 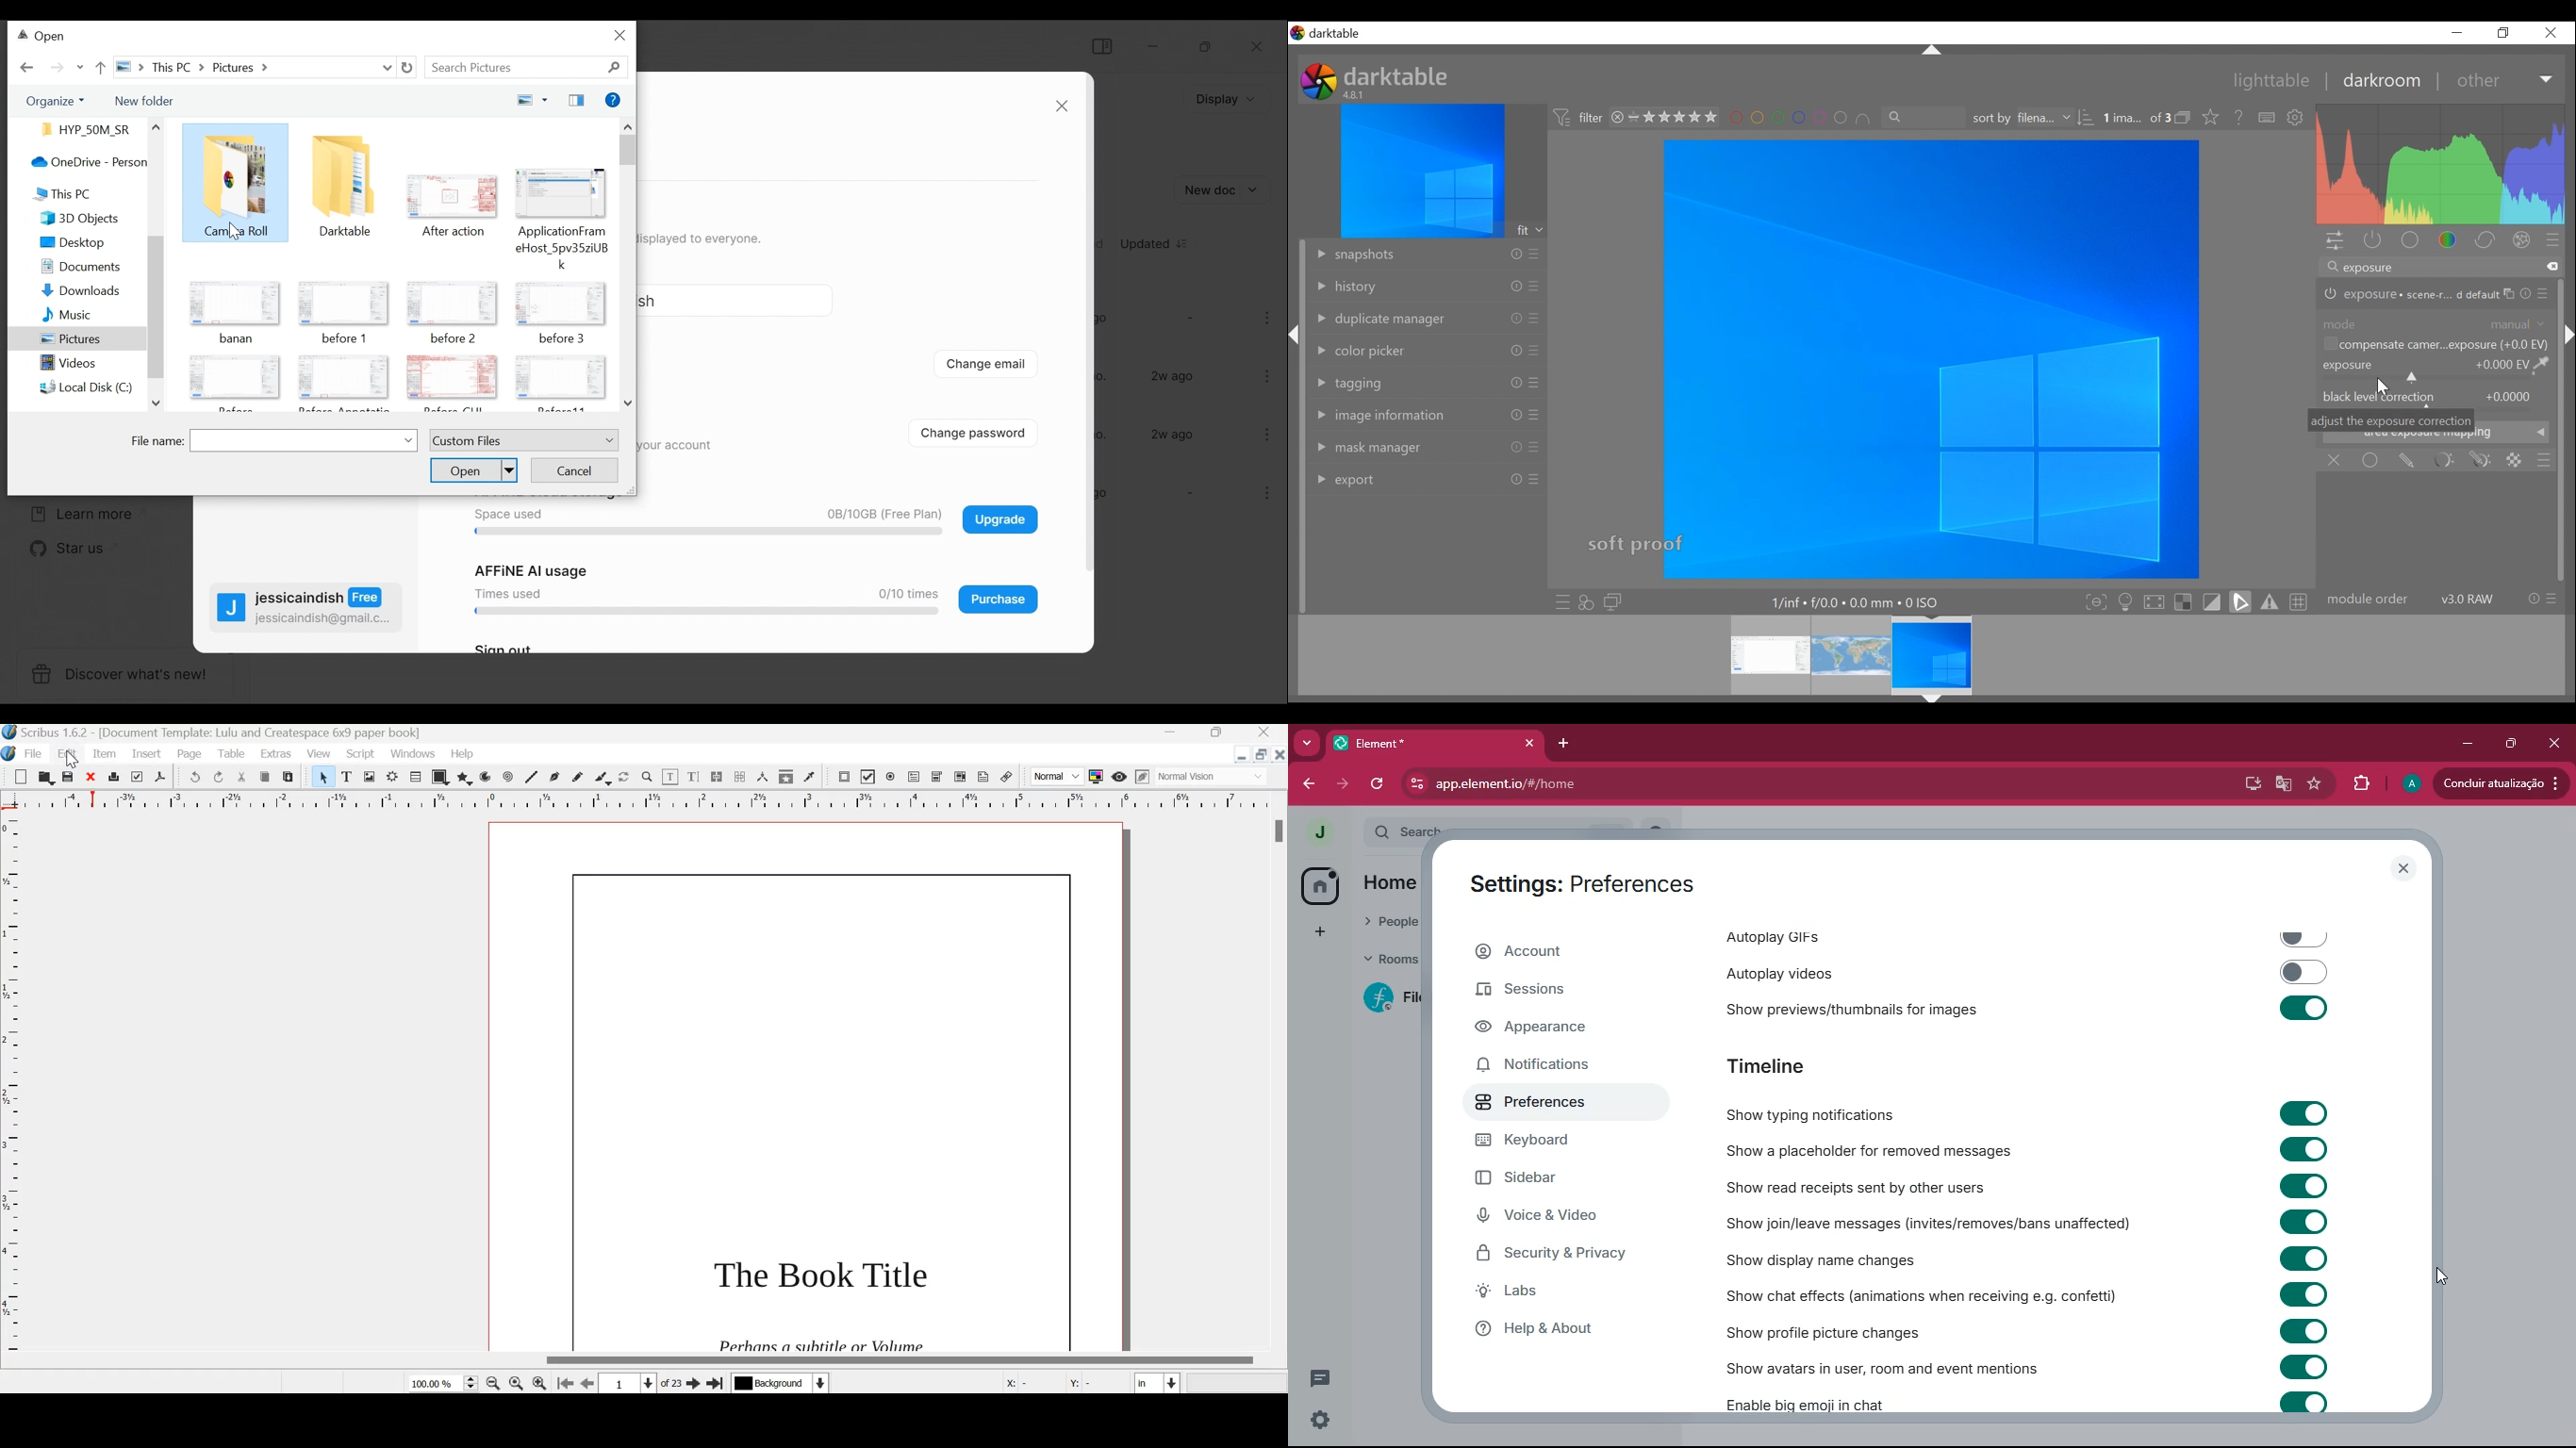 What do you see at coordinates (762, 778) in the screenshot?
I see `Measurements` at bounding box center [762, 778].